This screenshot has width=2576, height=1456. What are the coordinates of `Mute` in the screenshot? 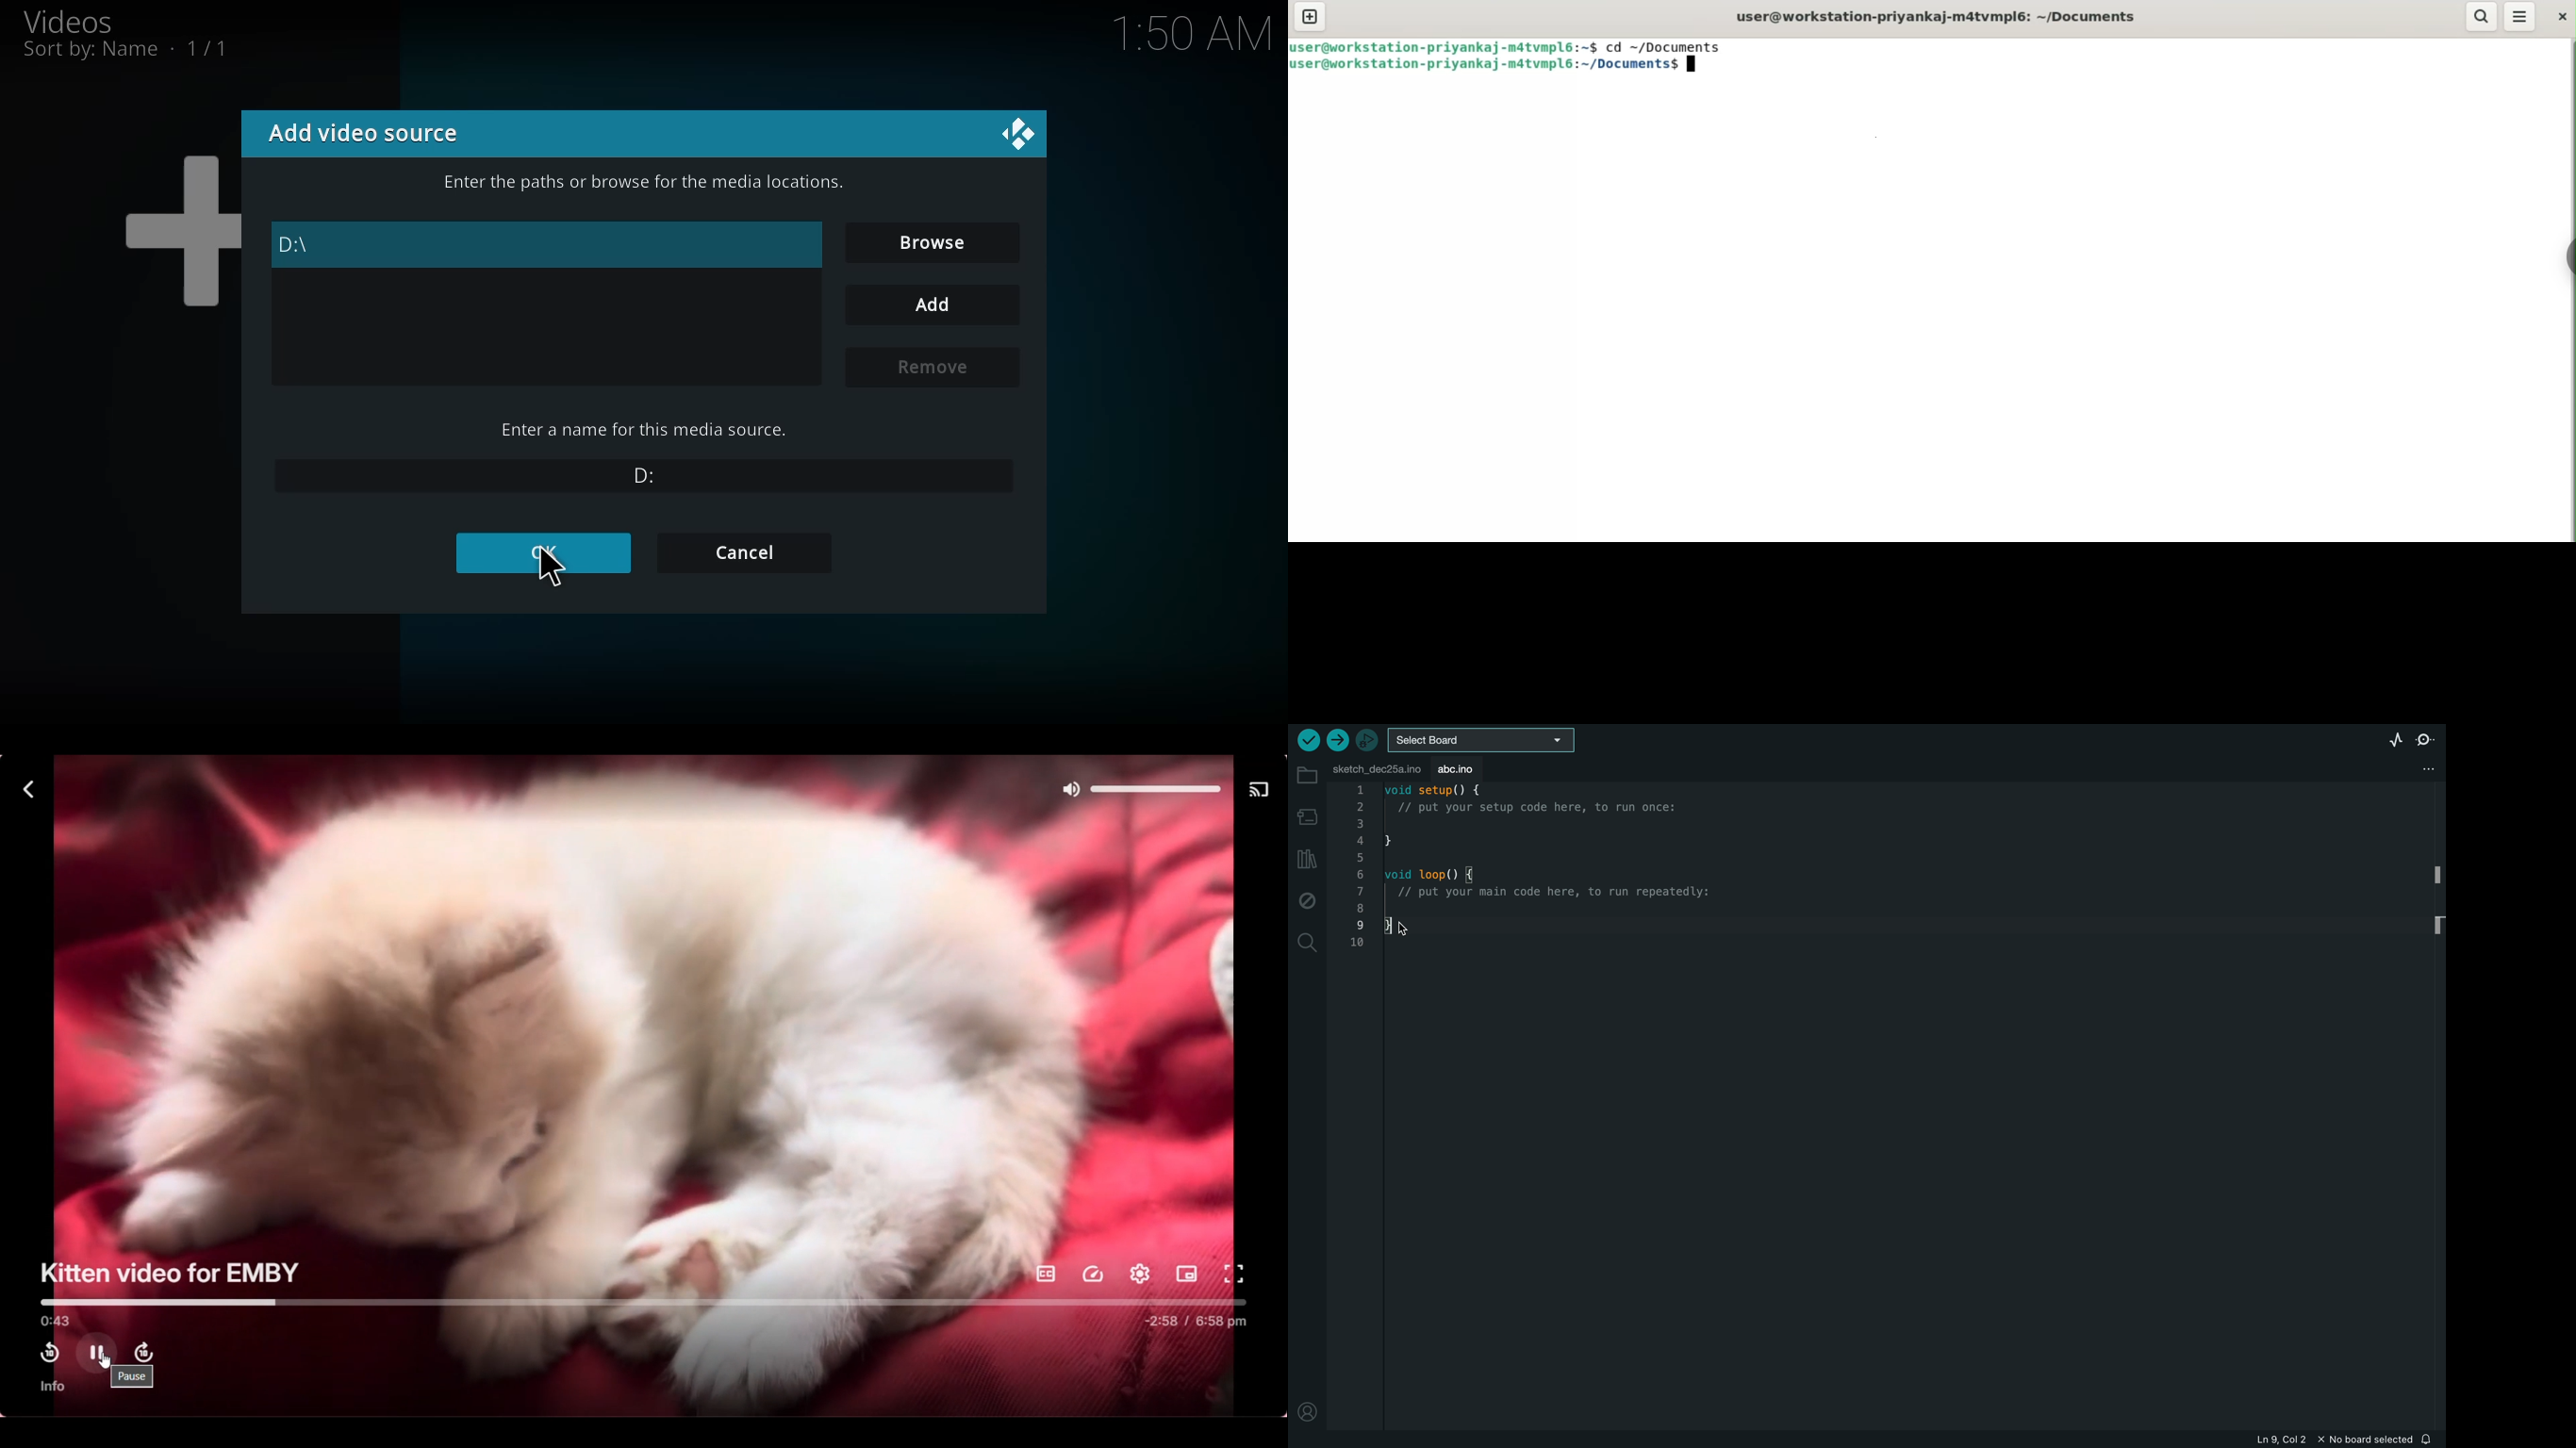 It's located at (1070, 790).